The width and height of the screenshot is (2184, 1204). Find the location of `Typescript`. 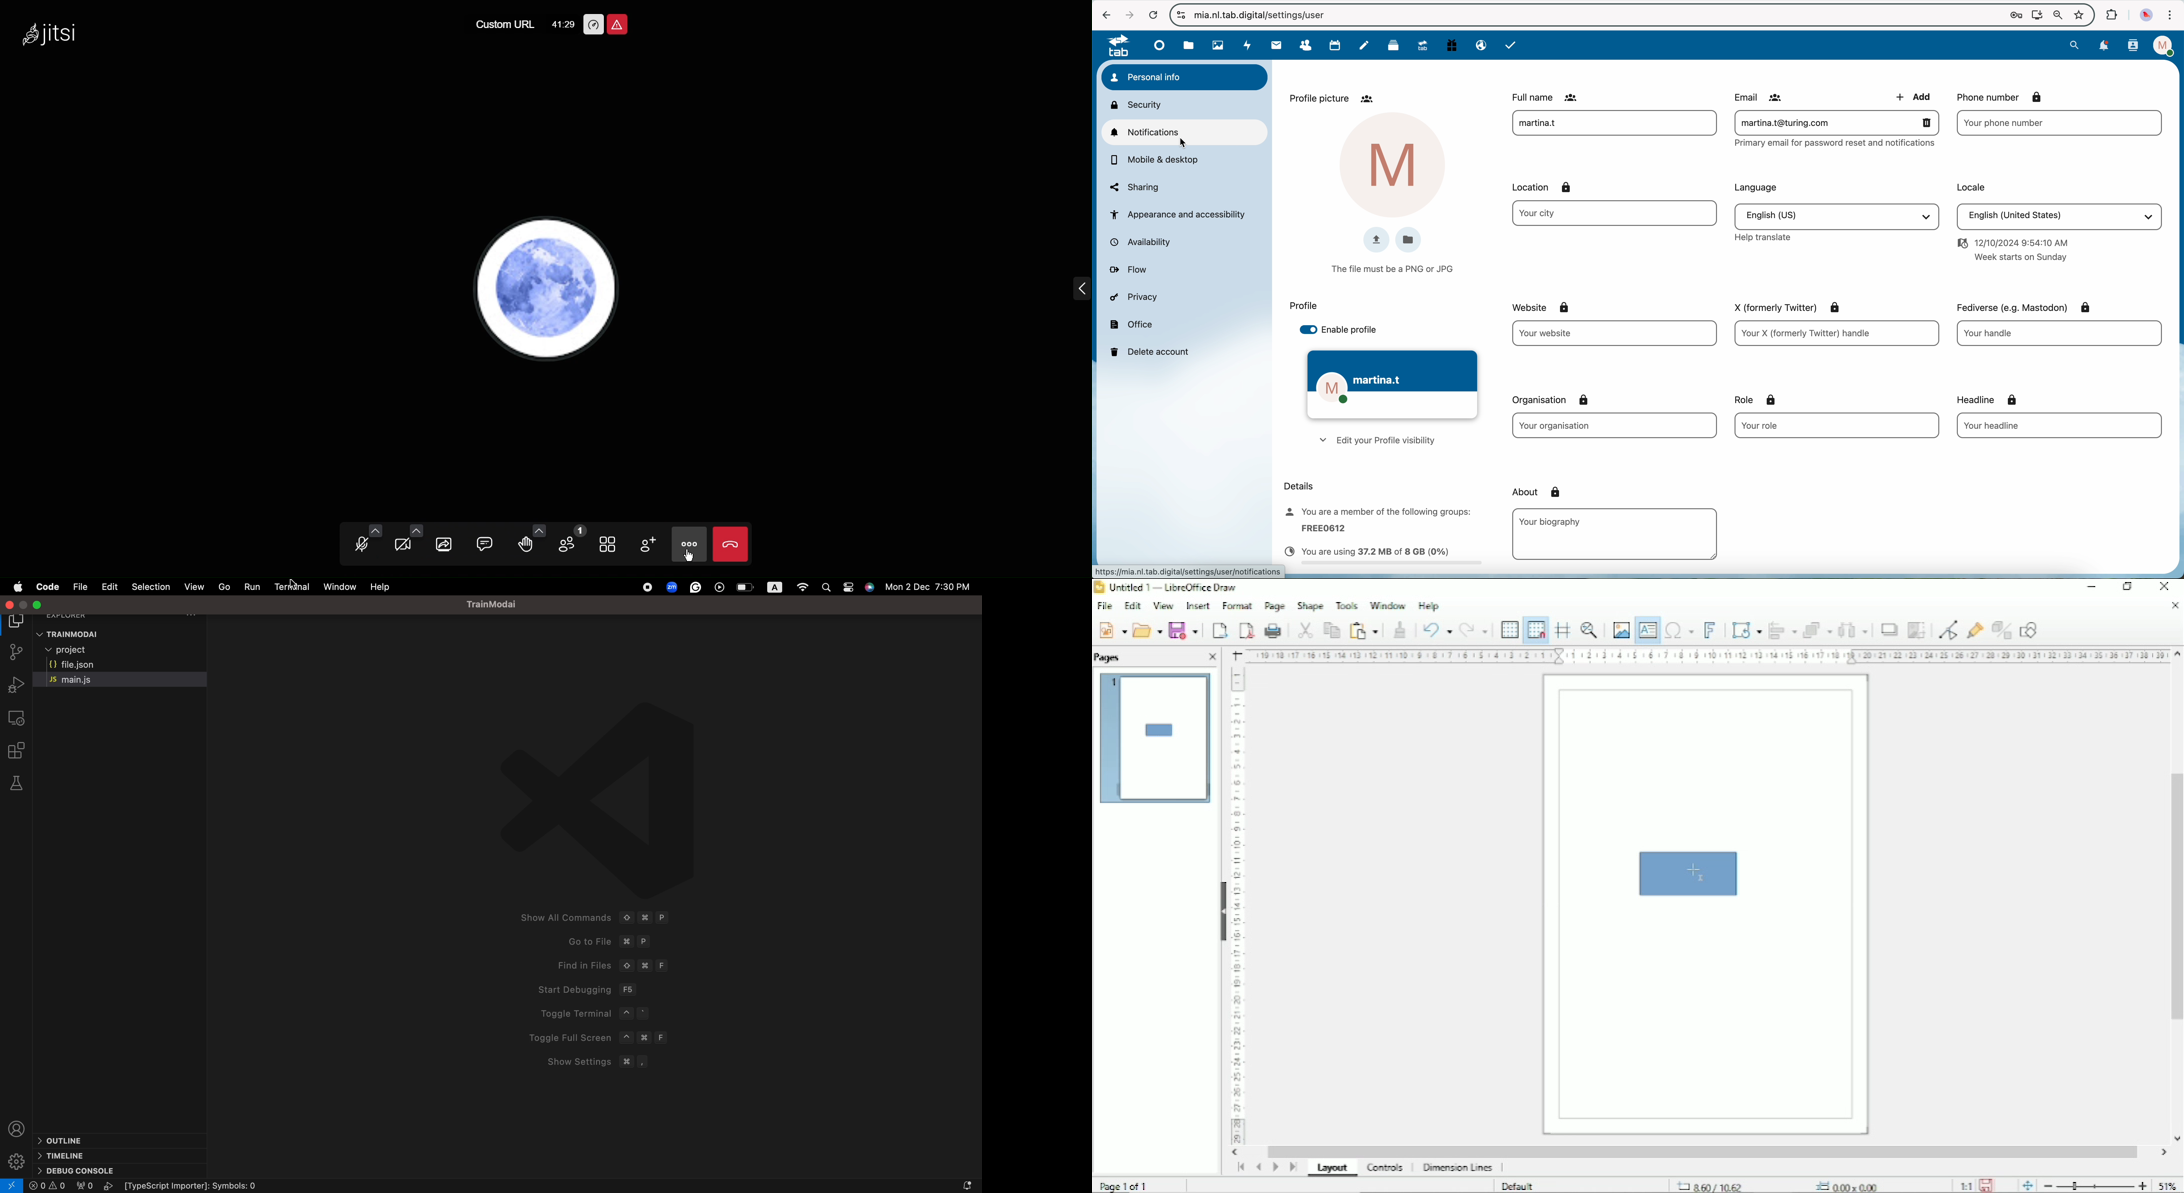

Typescript is located at coordinates (198, 1187).